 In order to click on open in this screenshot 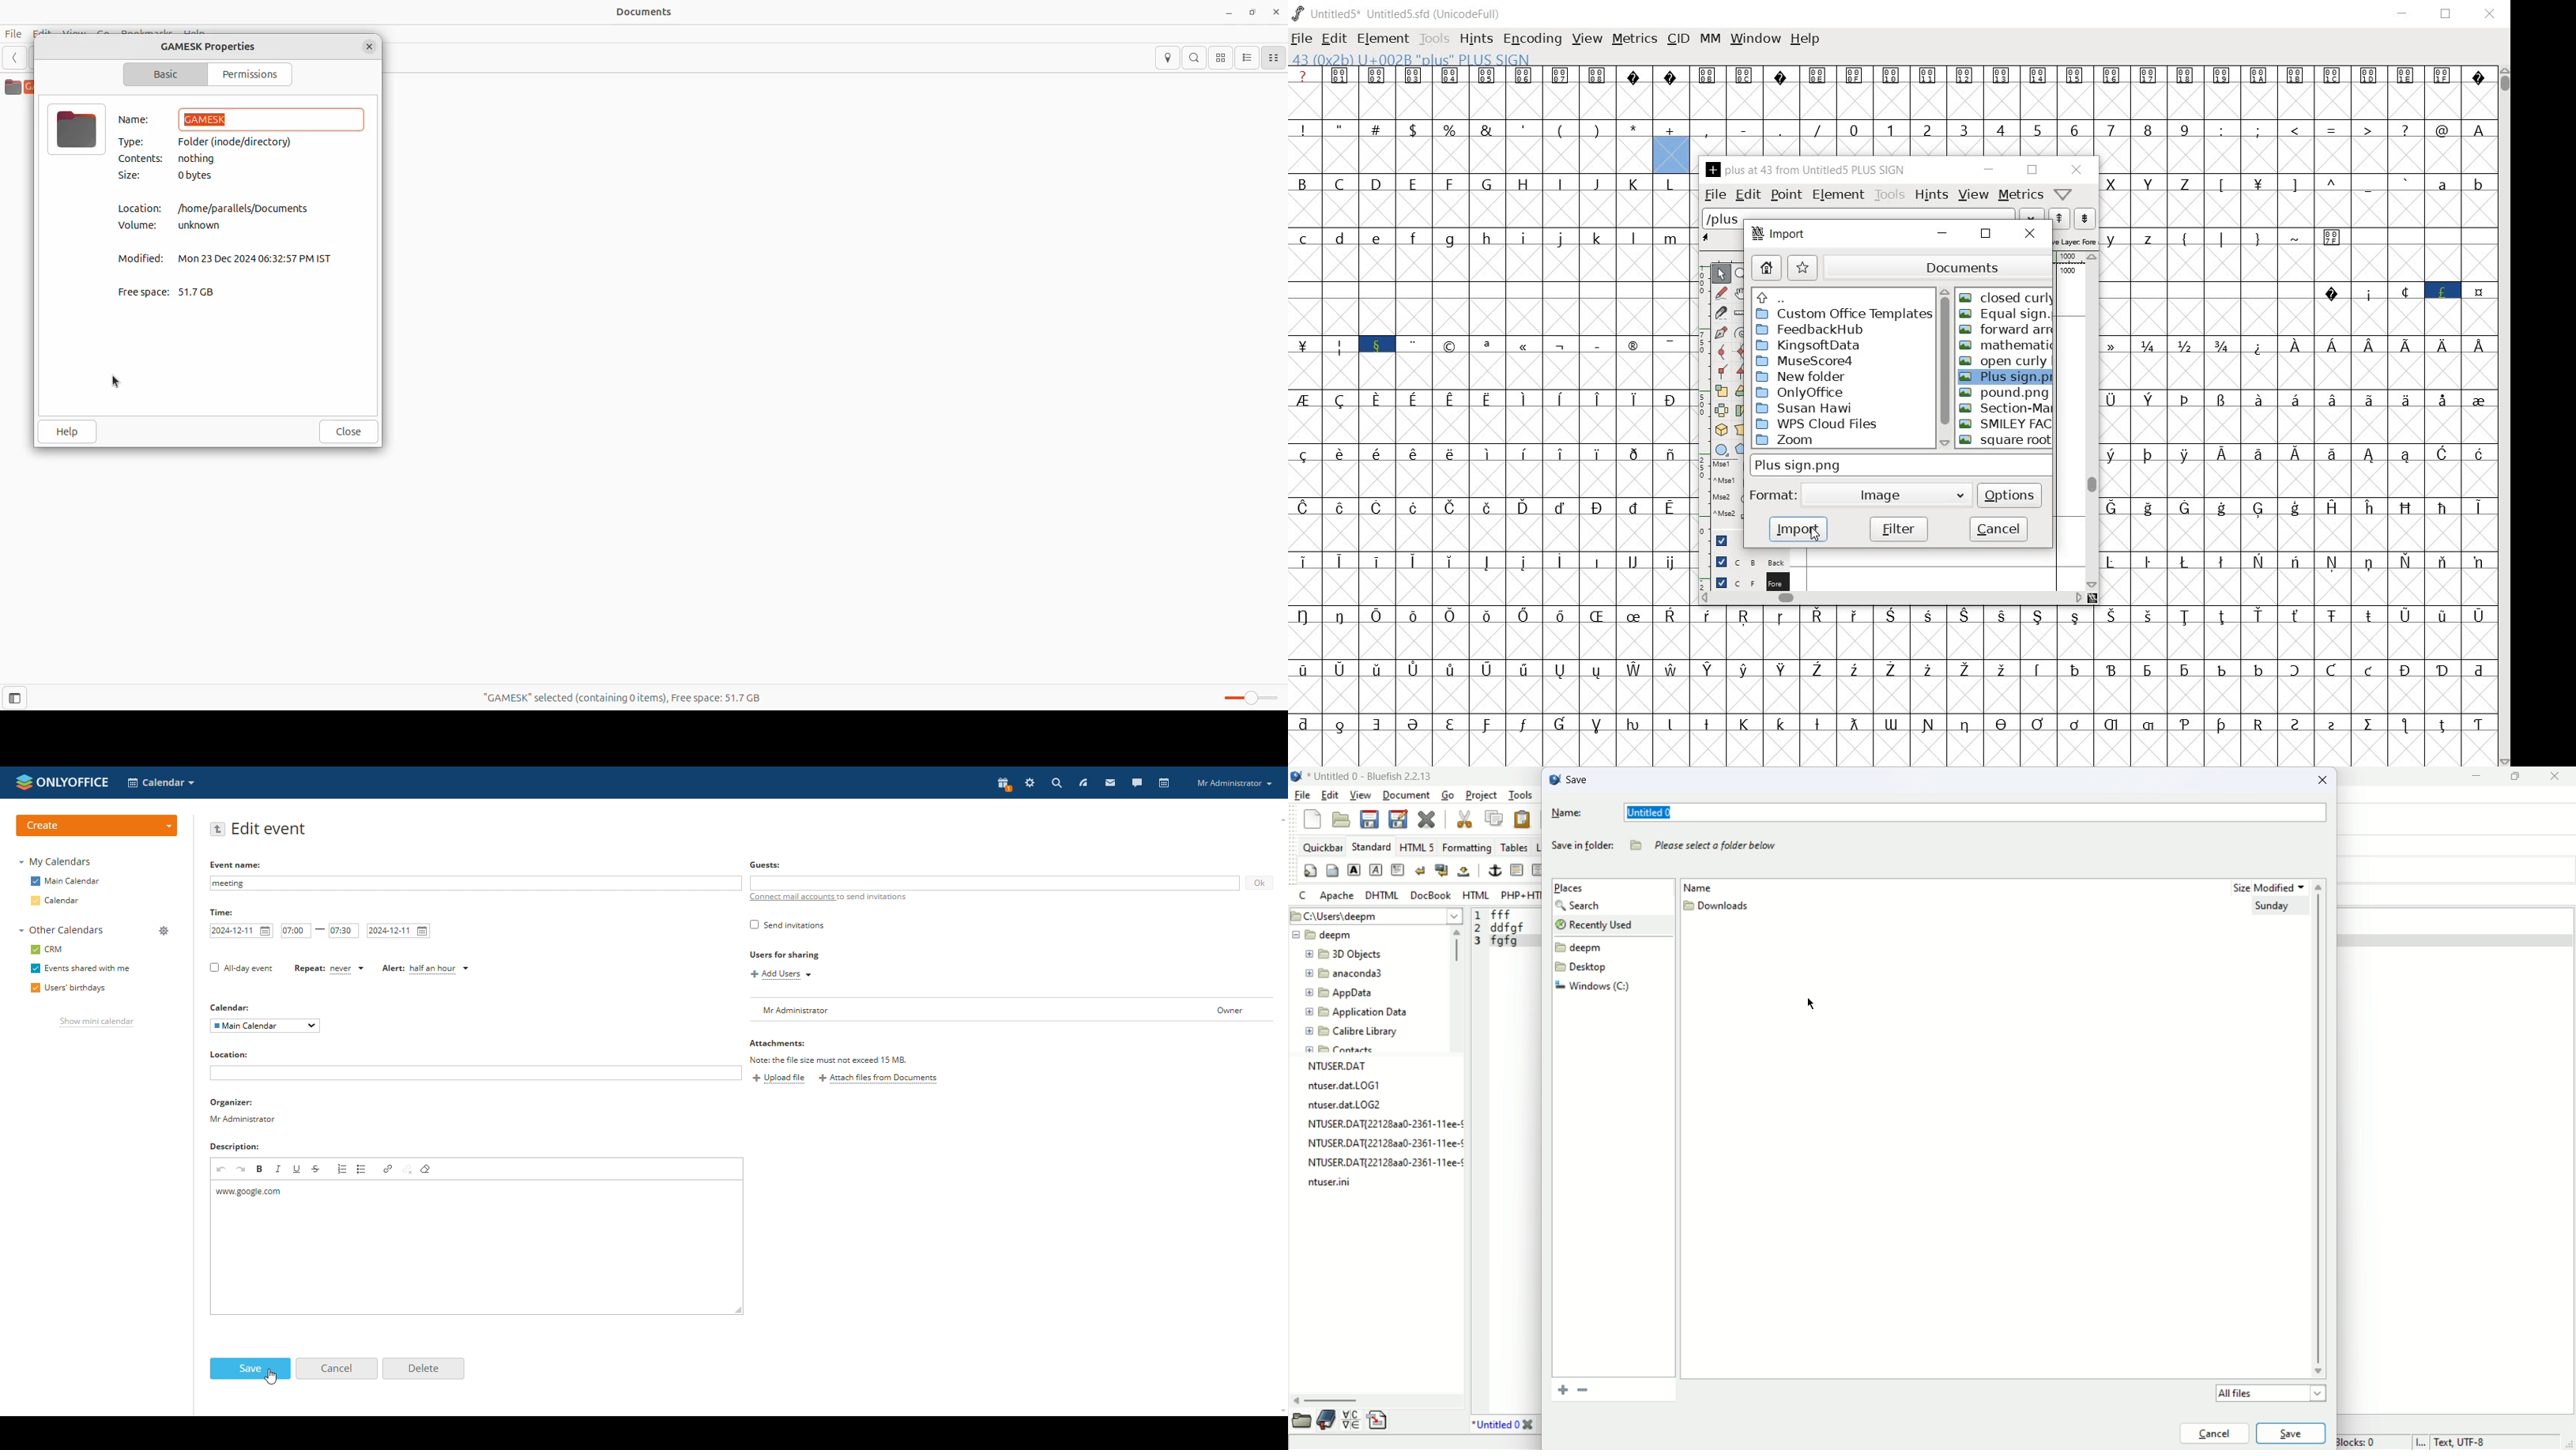, I will do `click(1341, 819)`.